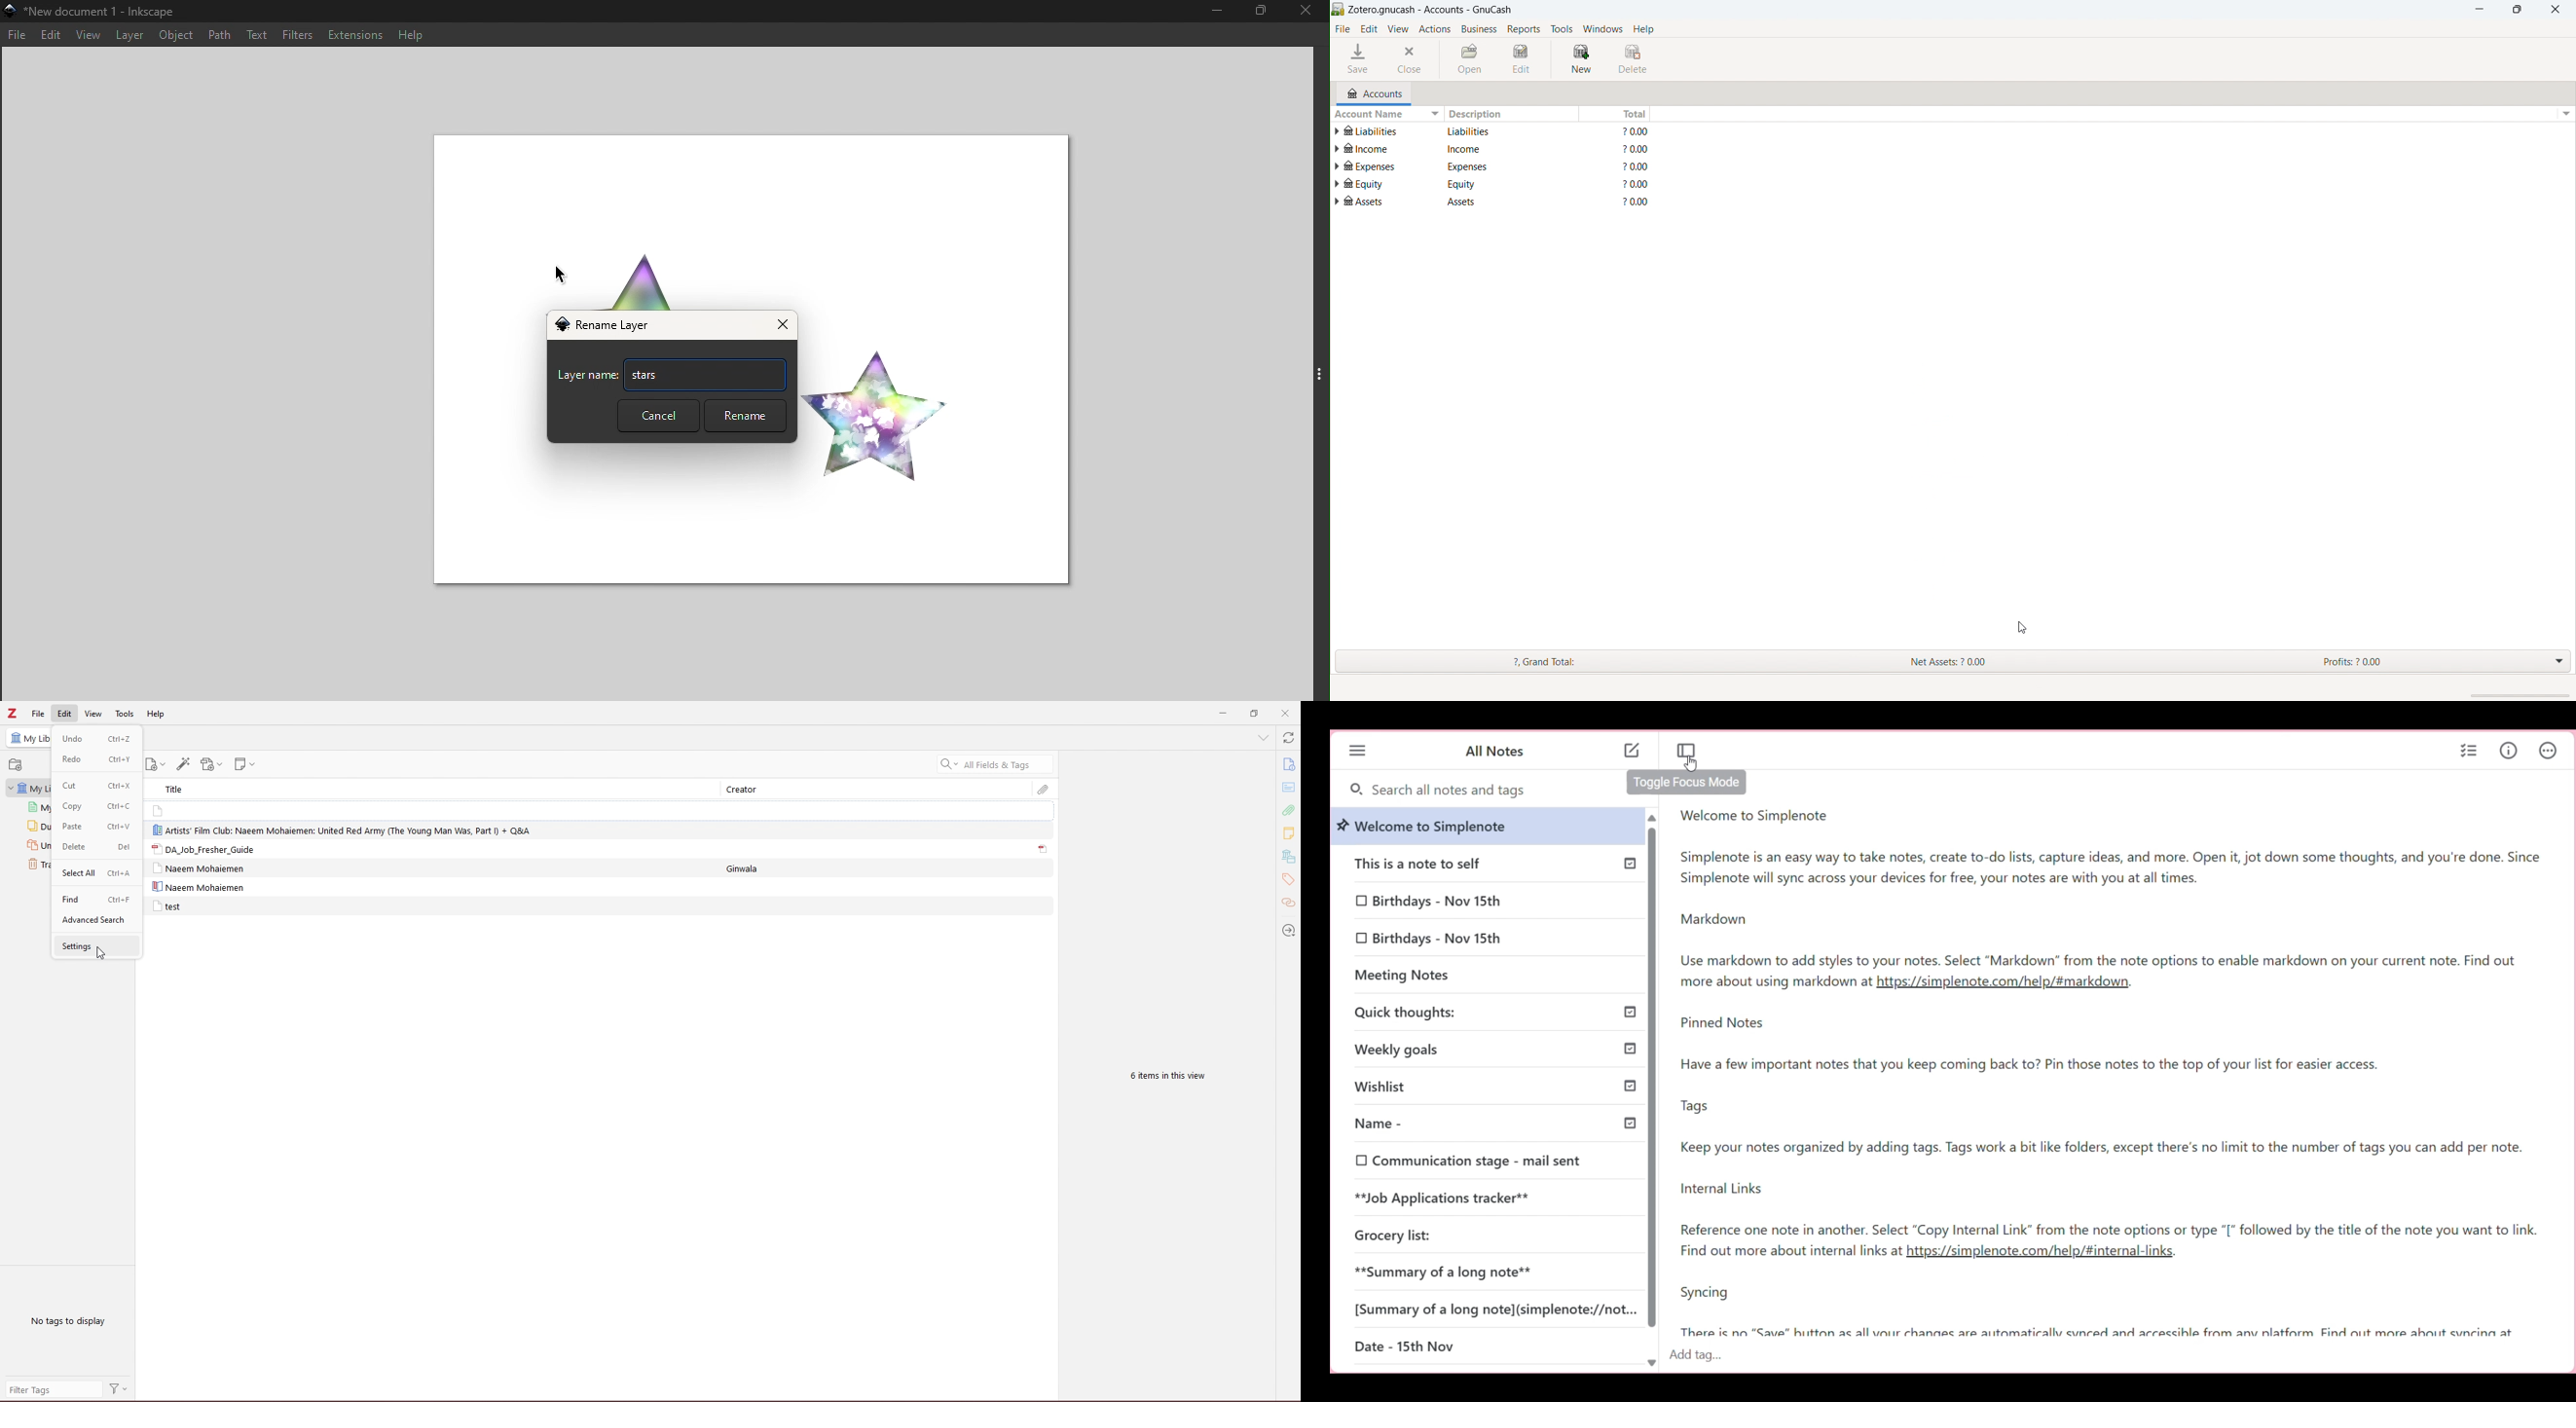 This screenshot has height=1428, width=2576. I want to click on new note, so click(247, 764).